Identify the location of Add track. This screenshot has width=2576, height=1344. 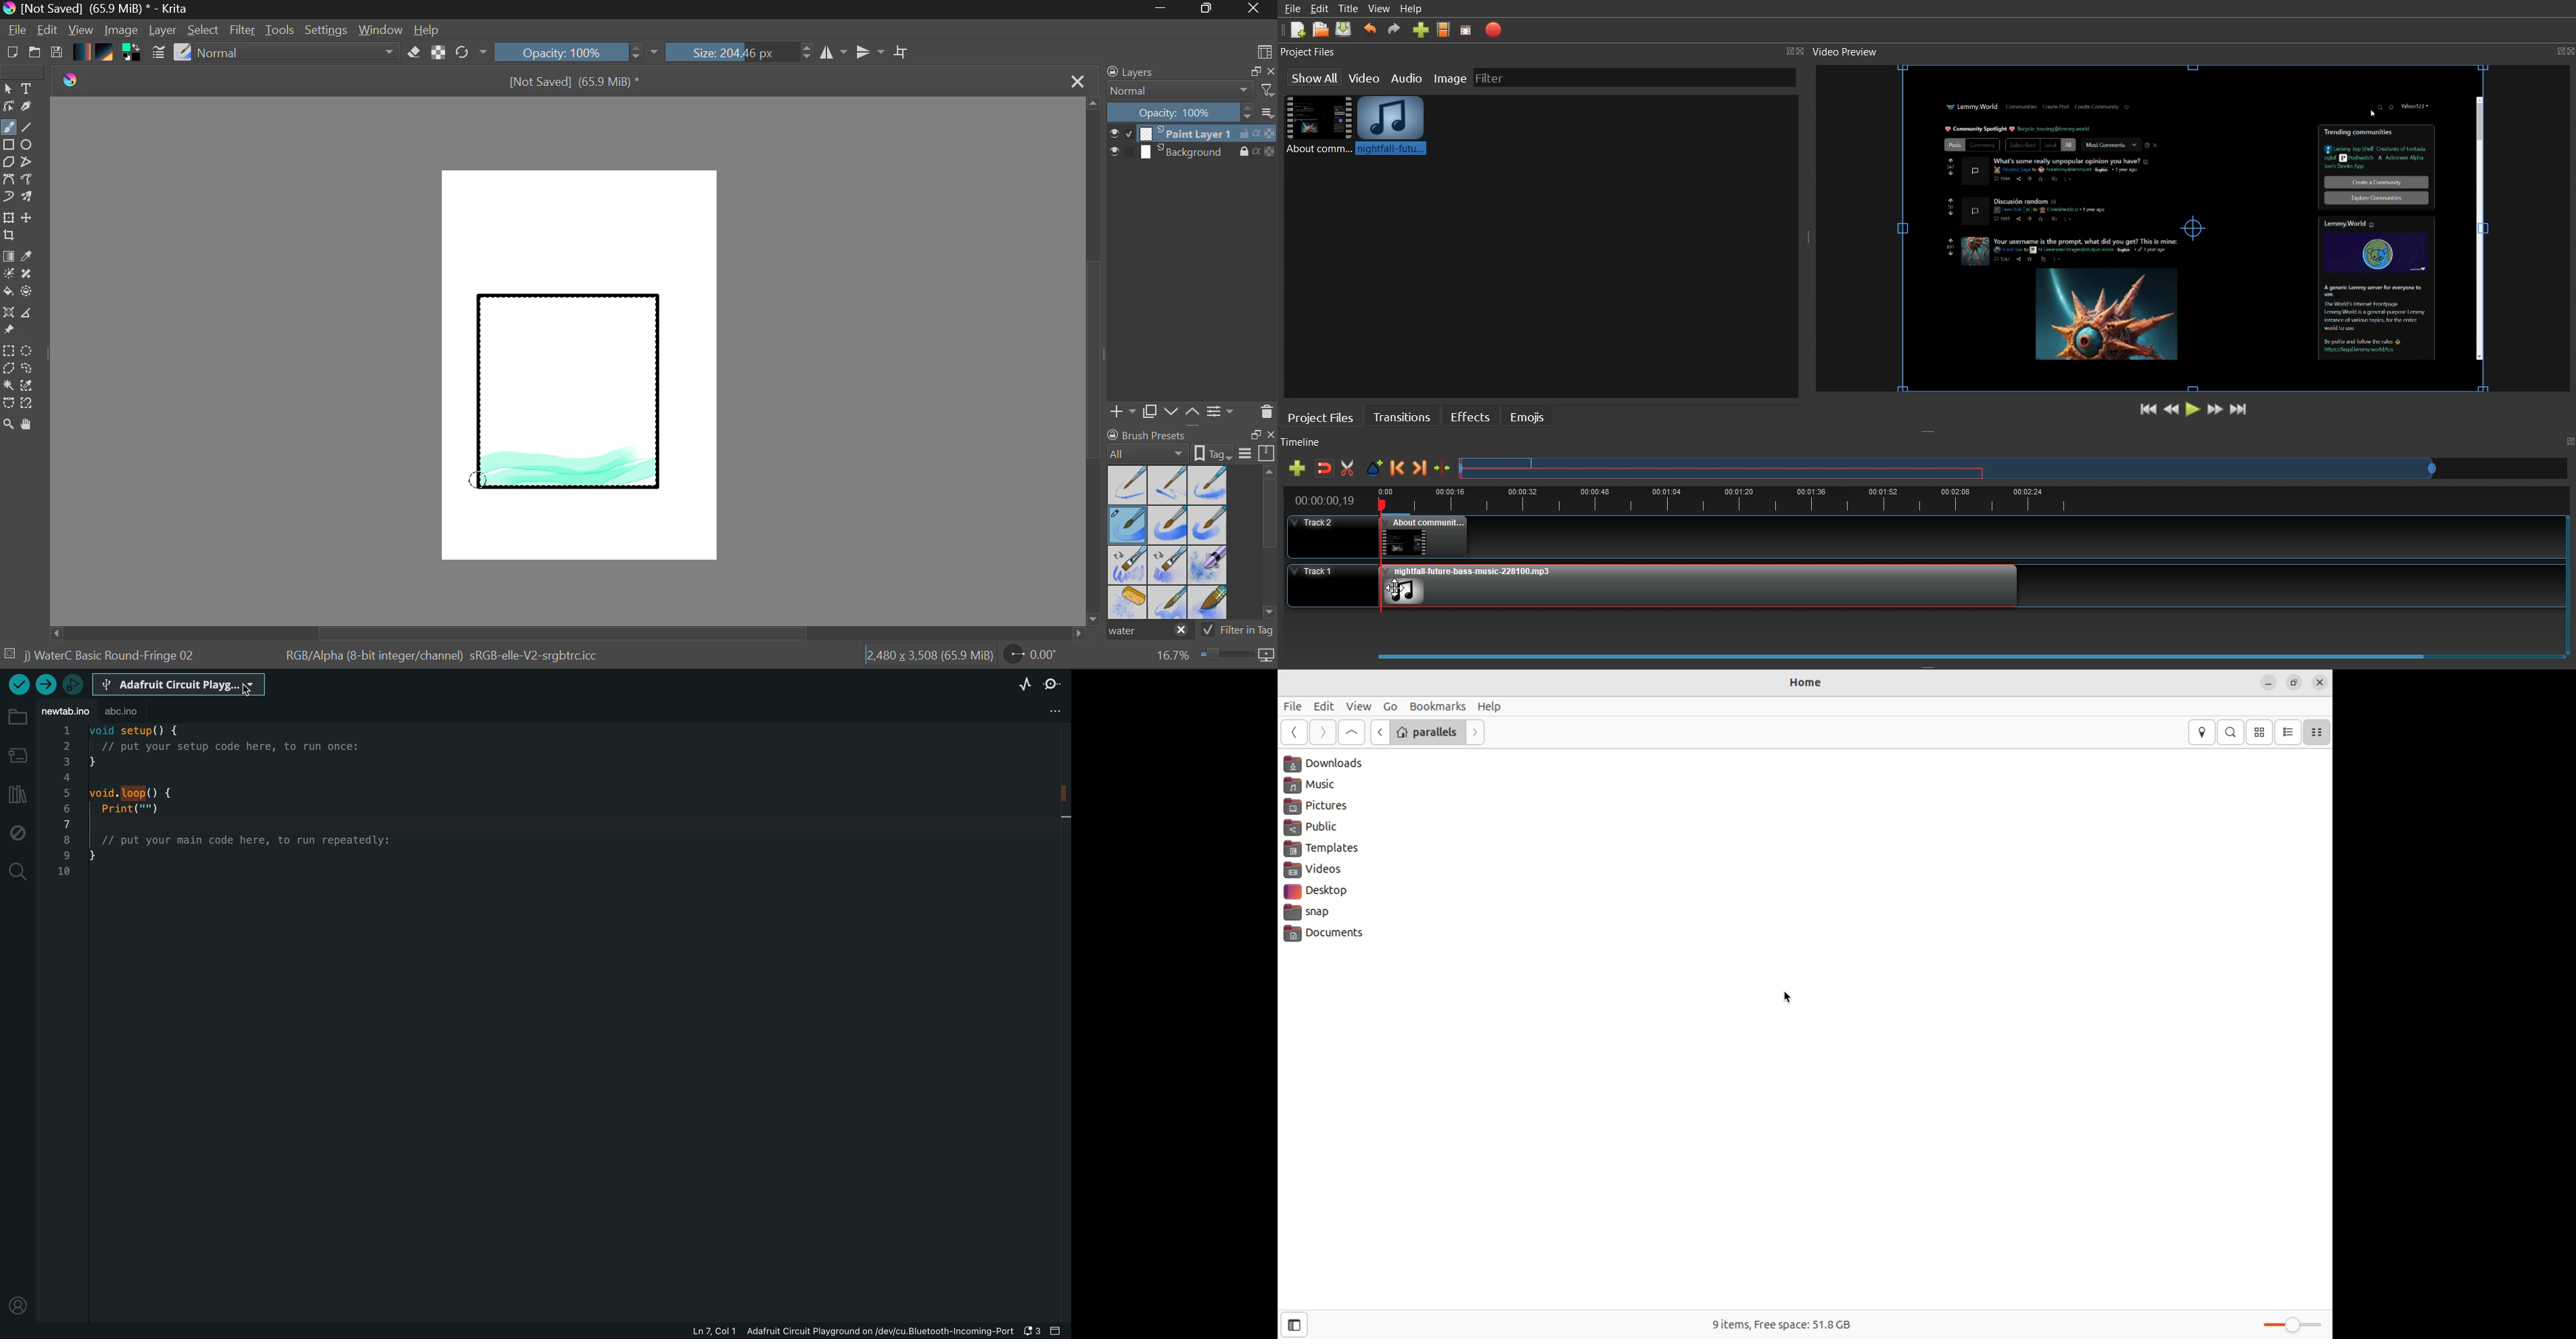
(1296, 468).